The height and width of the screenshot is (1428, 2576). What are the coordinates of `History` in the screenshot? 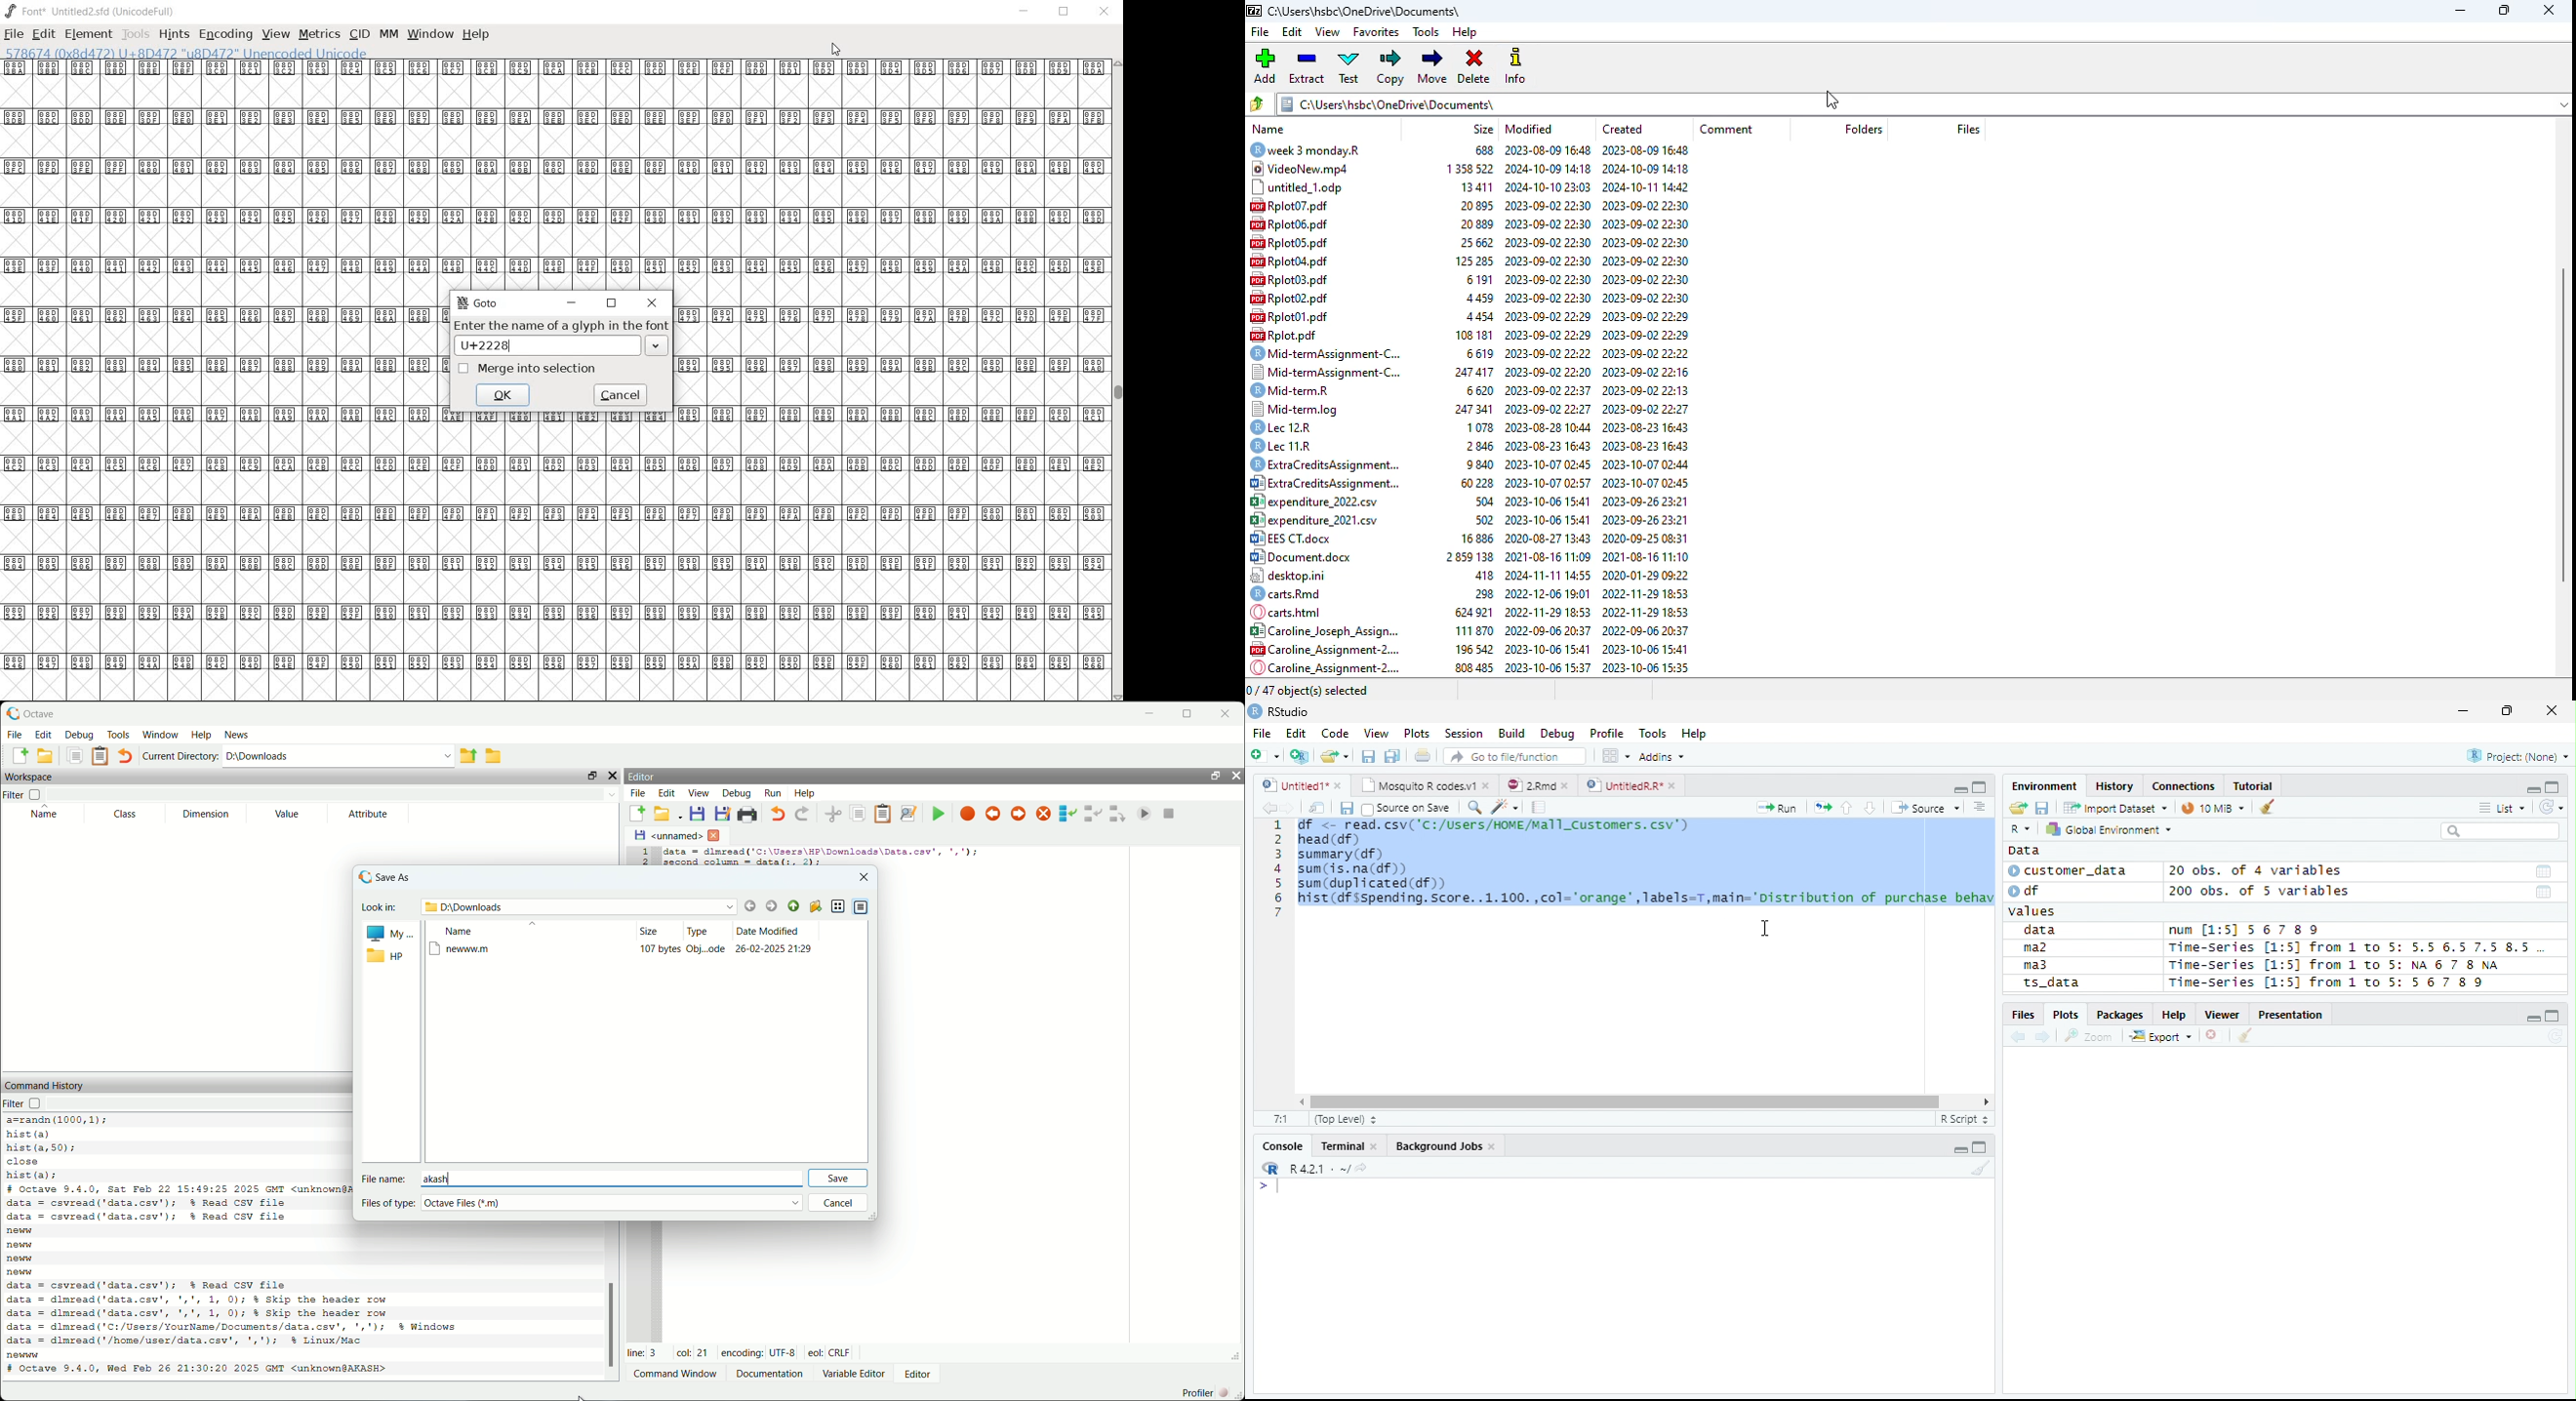 It's located at (2116, 787).